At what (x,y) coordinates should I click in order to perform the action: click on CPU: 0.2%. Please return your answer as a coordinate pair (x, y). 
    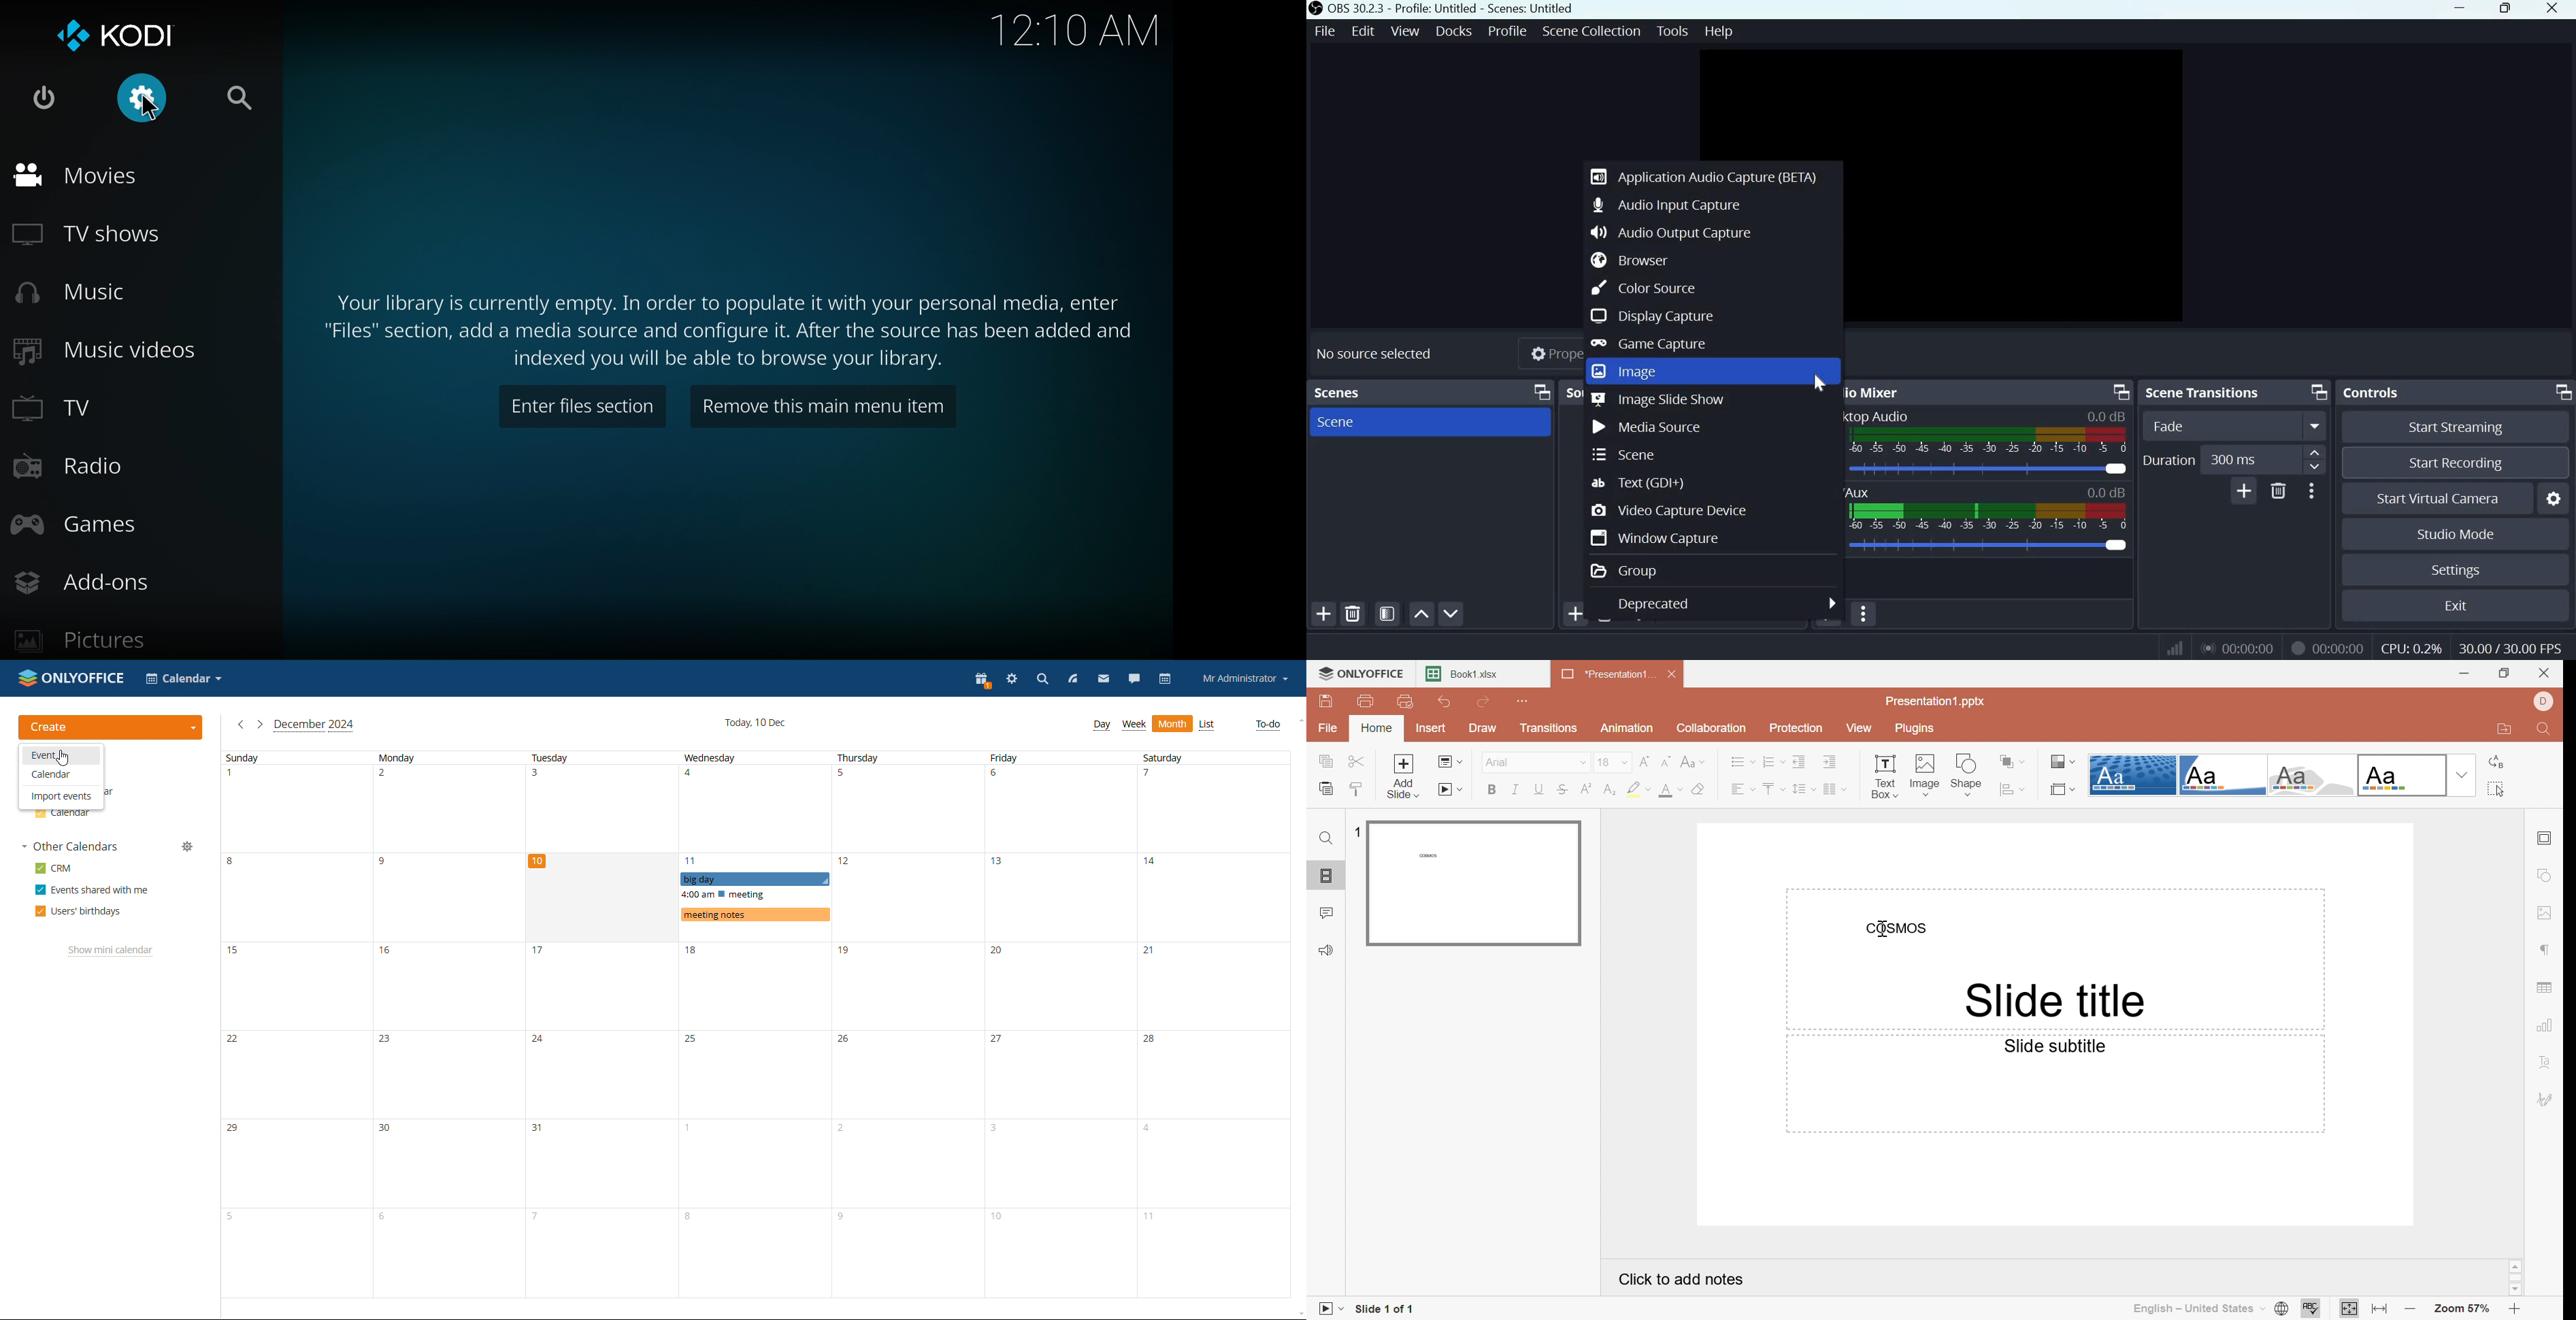
    Looking at the image, I should click on (2410, 645).